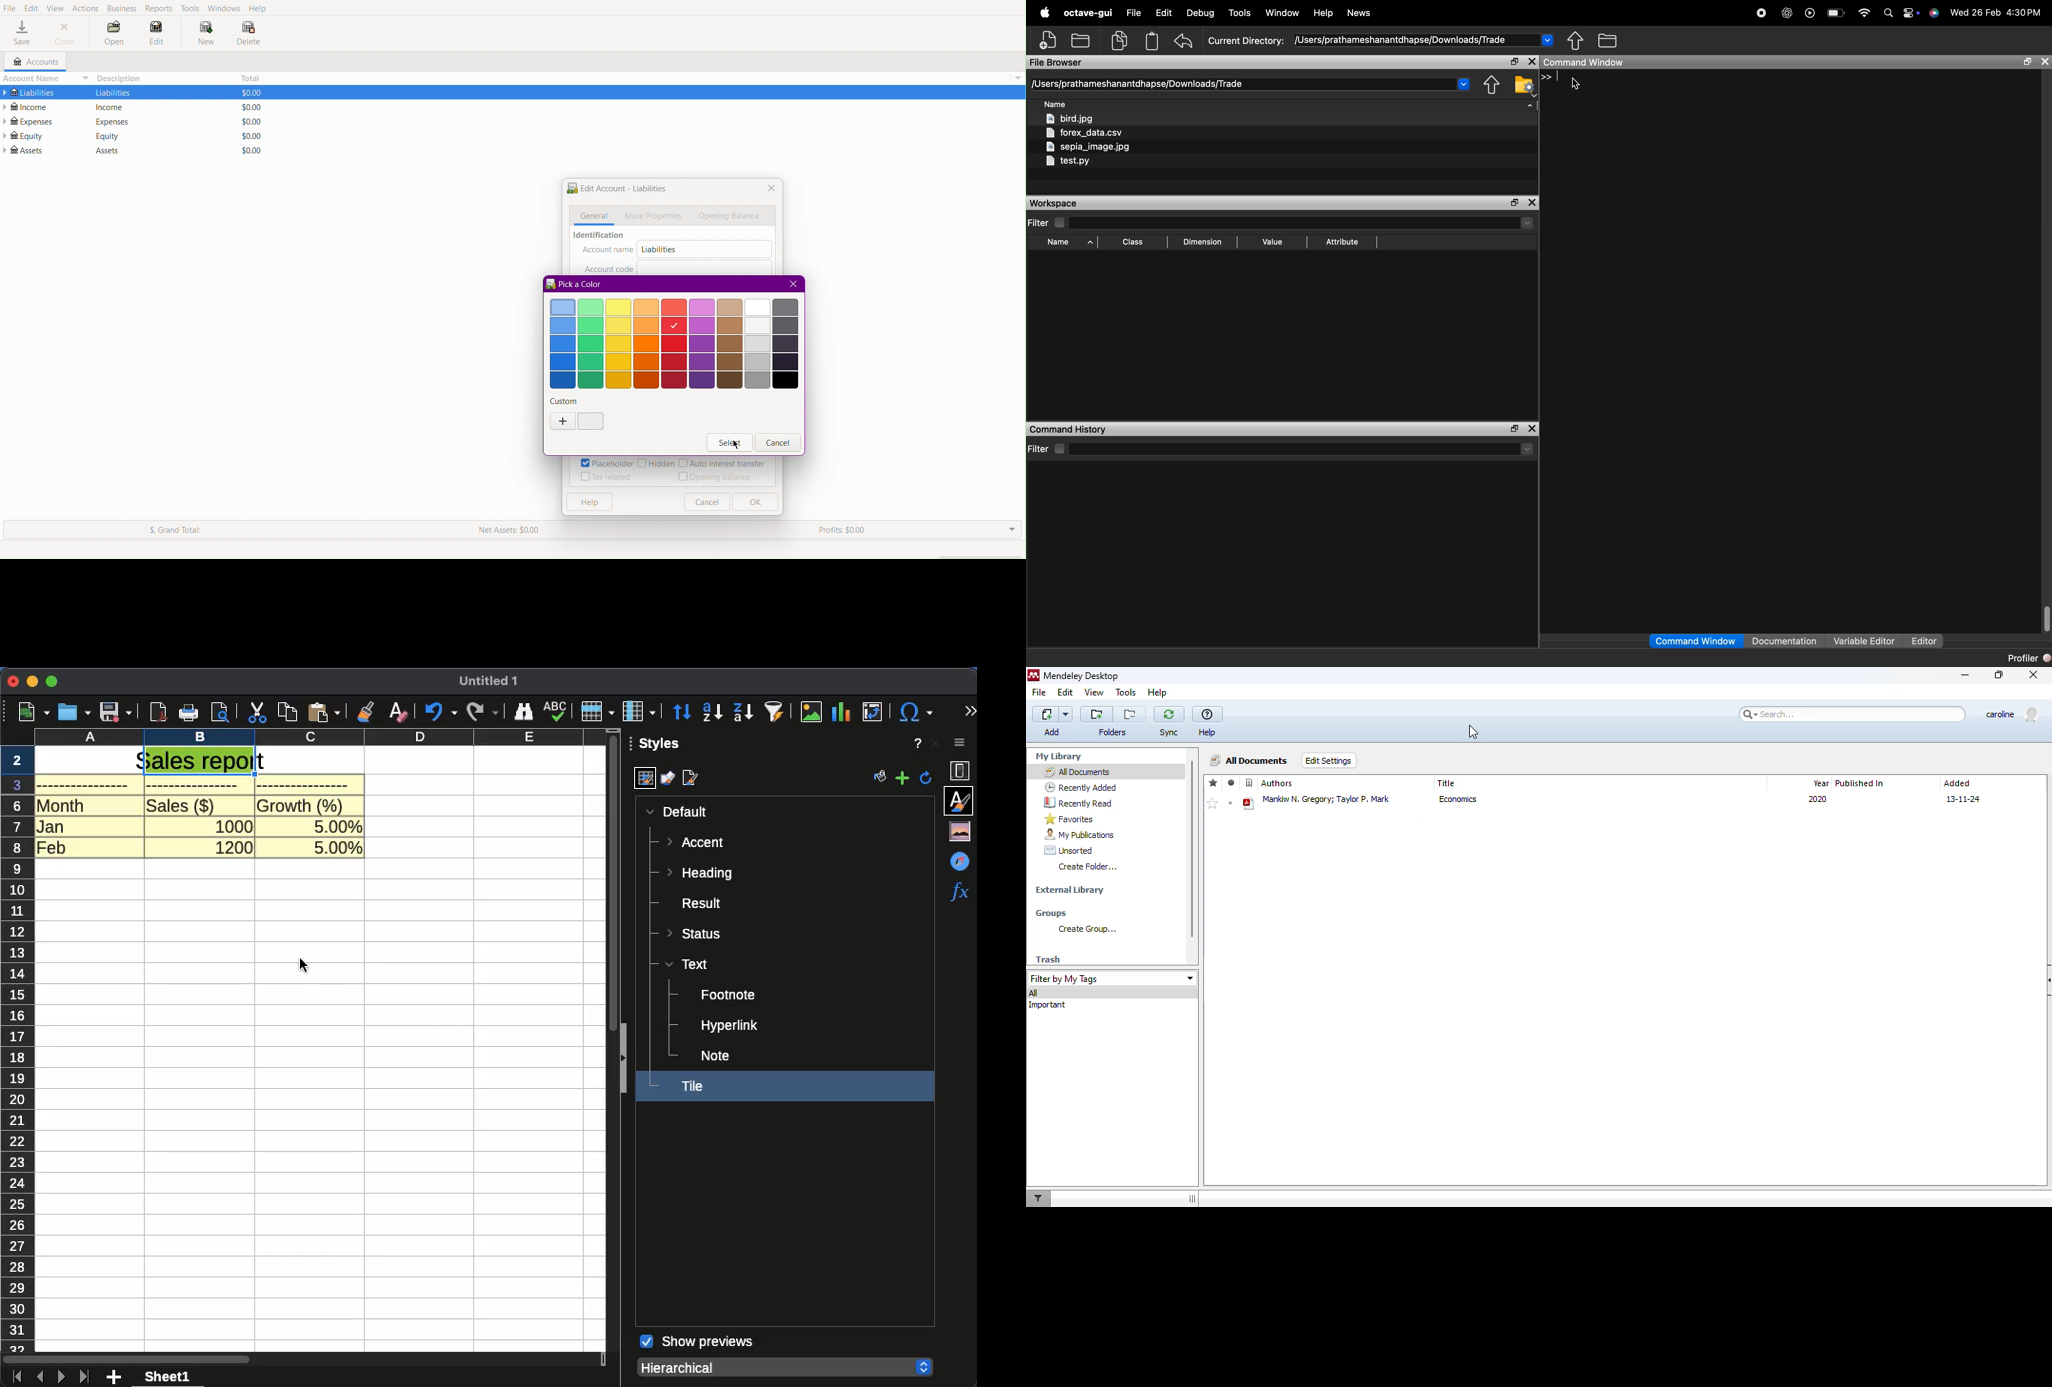 The image size is (2072, 1400). I want to click on add, so click(115, 1377).